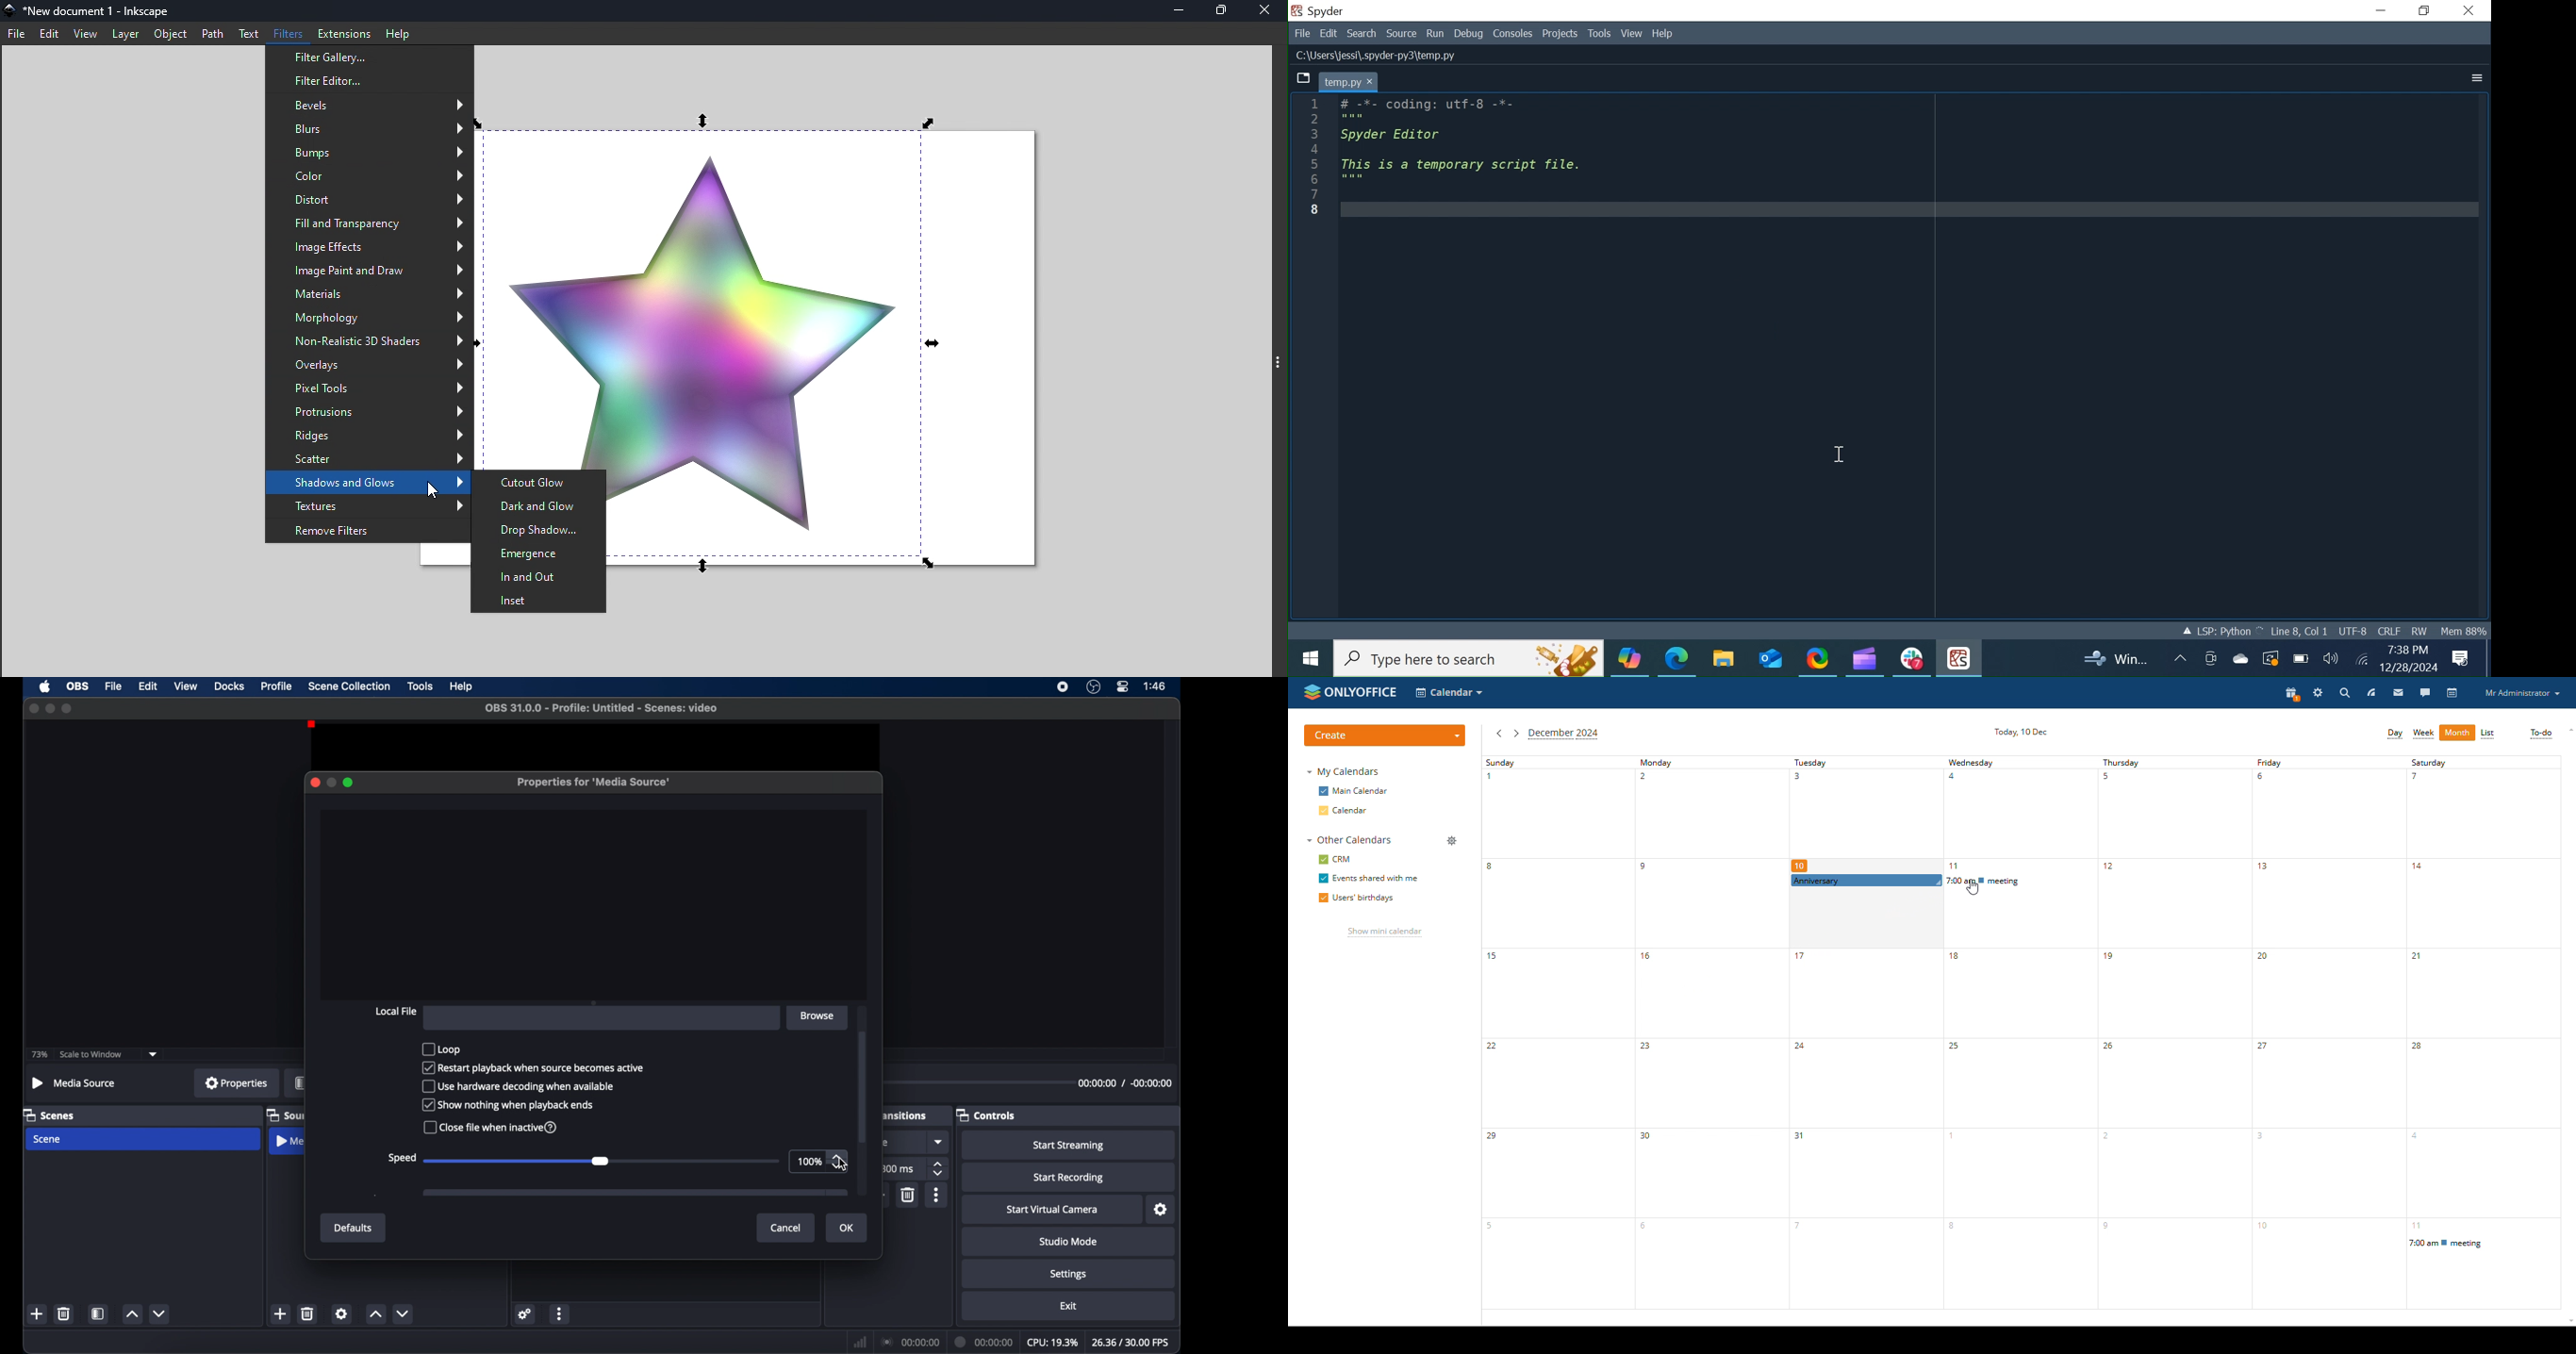  I want to click on dropdown, so click(940, 1141).